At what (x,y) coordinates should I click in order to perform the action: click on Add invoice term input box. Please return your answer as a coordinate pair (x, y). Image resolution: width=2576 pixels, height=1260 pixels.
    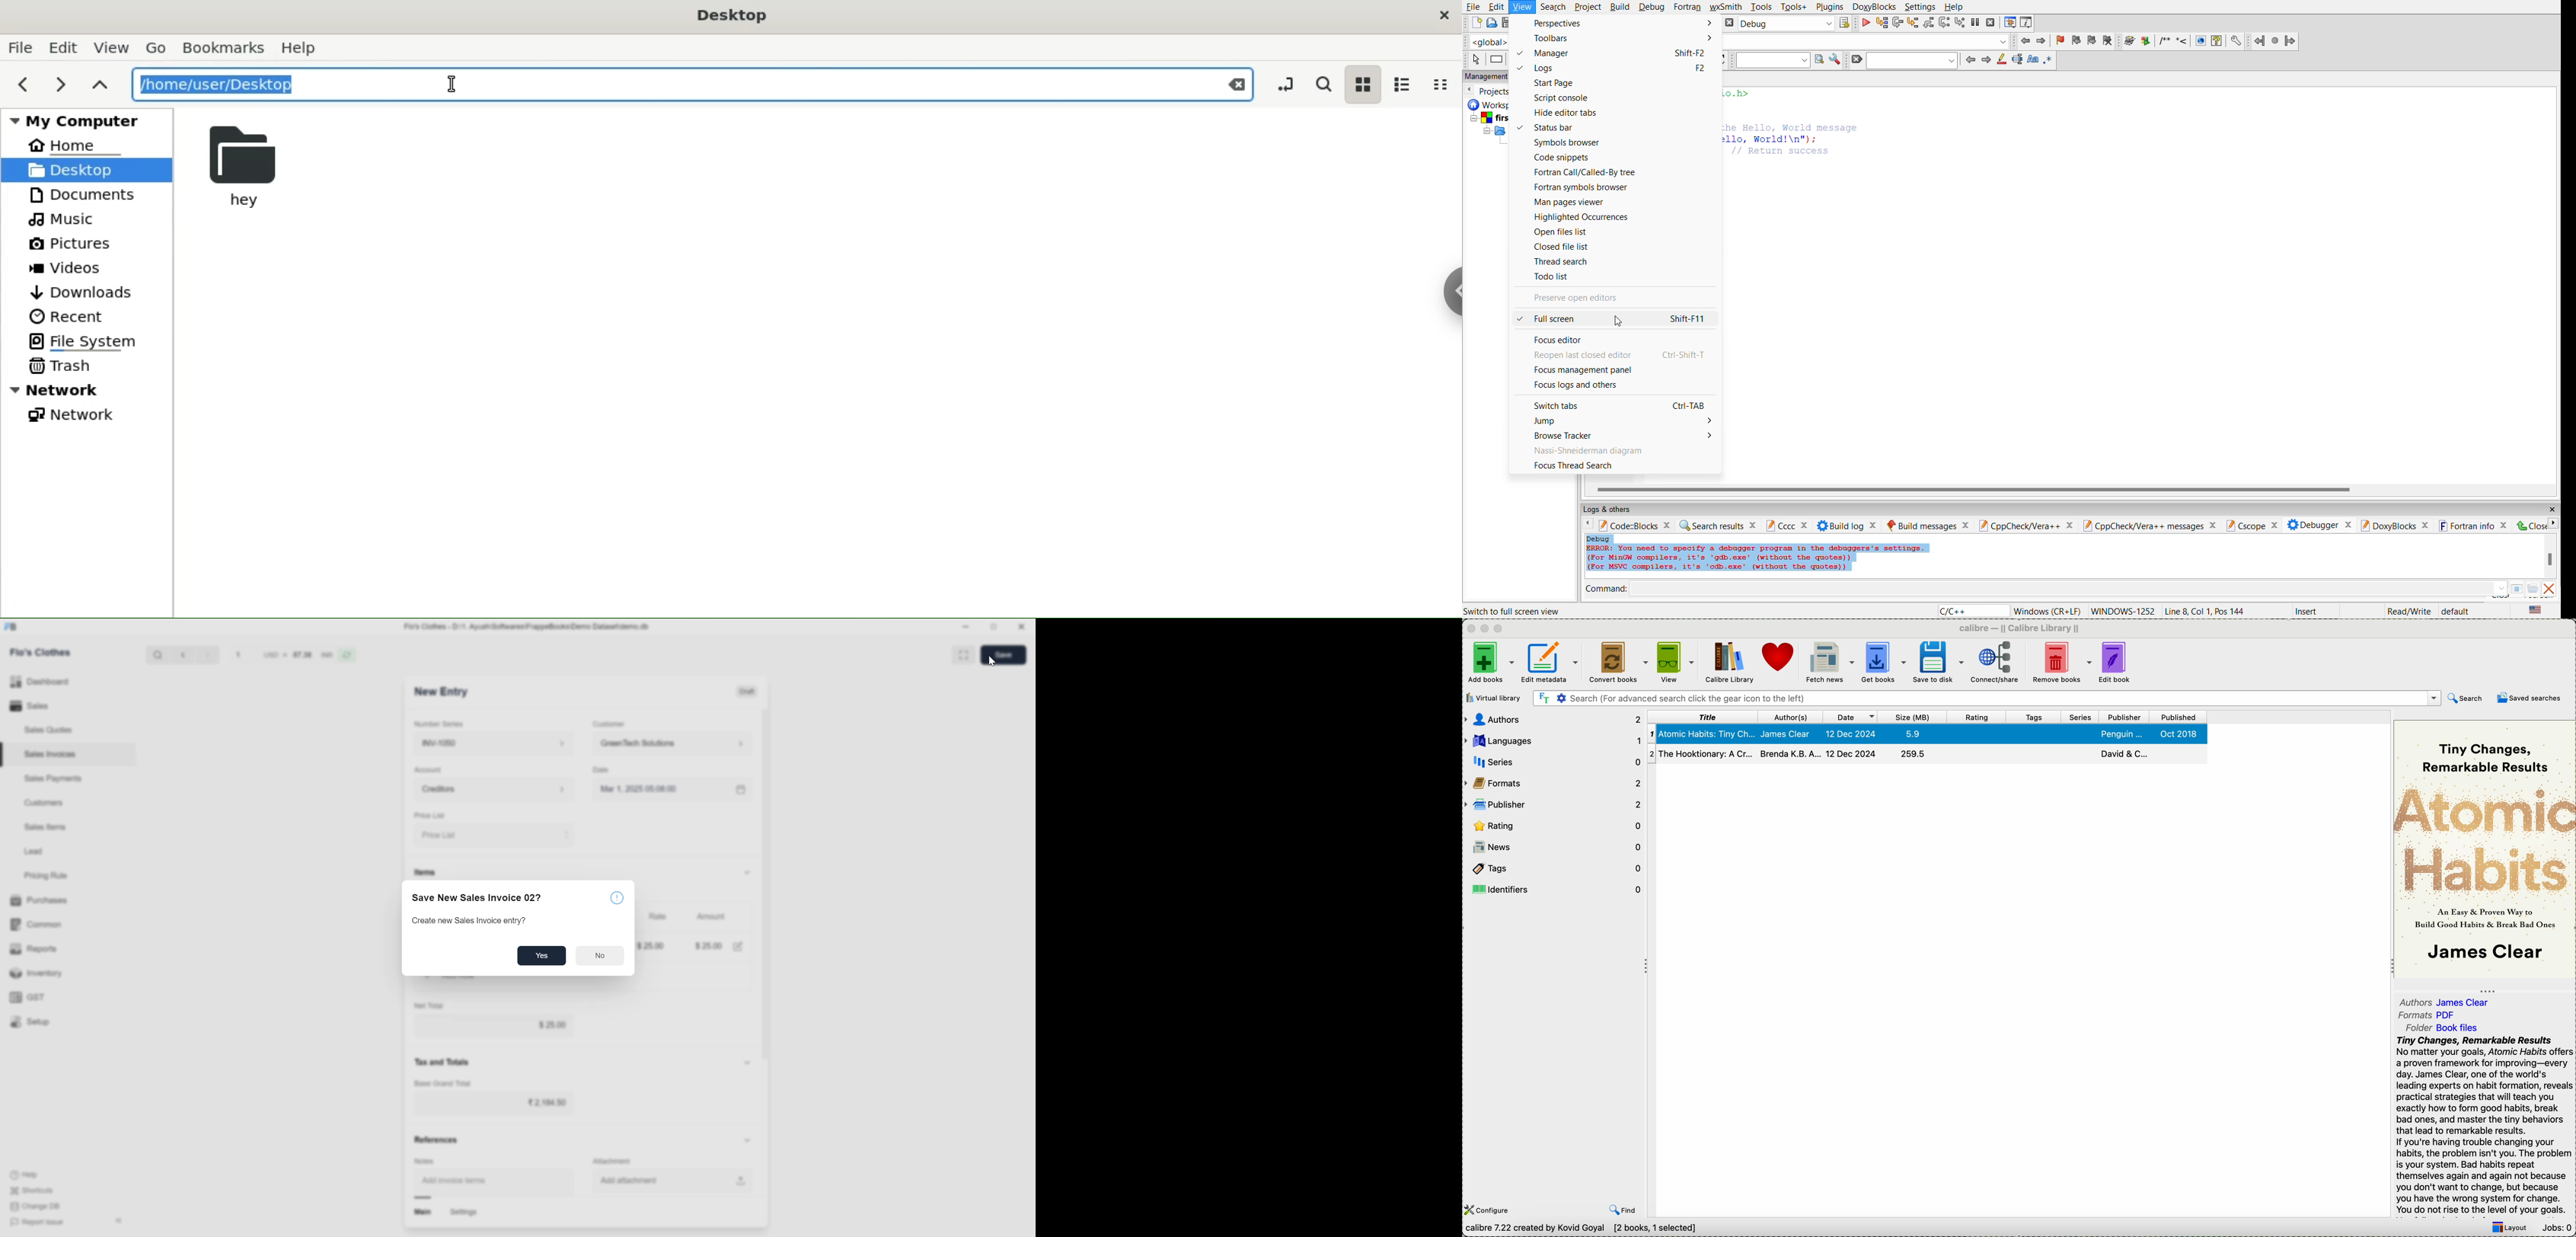
    Looking at the image, I should click on (485, 1180).